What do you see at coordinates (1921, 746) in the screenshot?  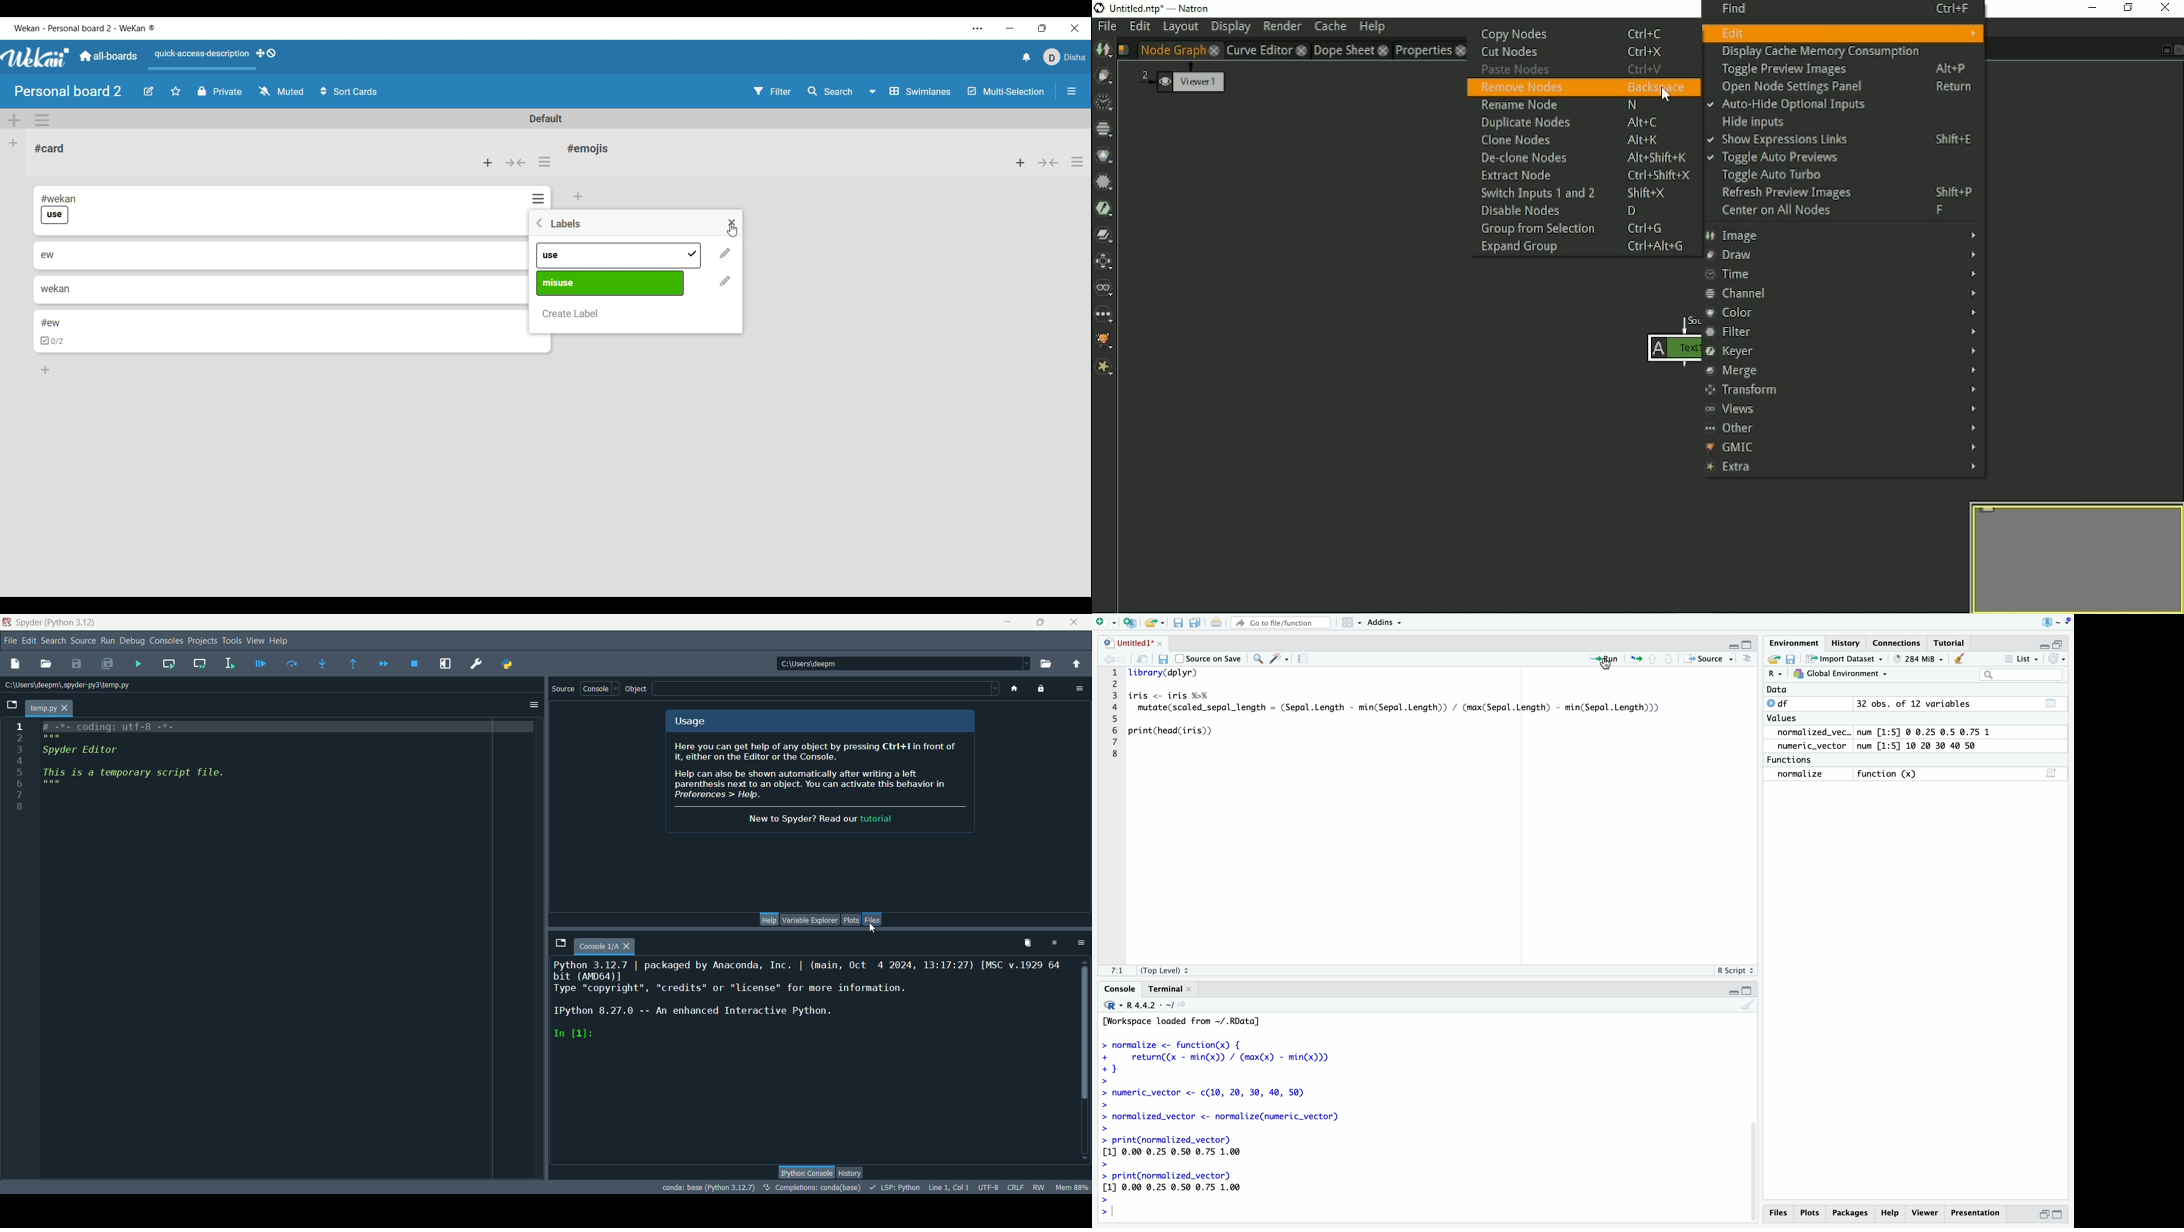 I see `num [1:5] 10 20 30 40 50 ` at bounding box center [1921, 746].